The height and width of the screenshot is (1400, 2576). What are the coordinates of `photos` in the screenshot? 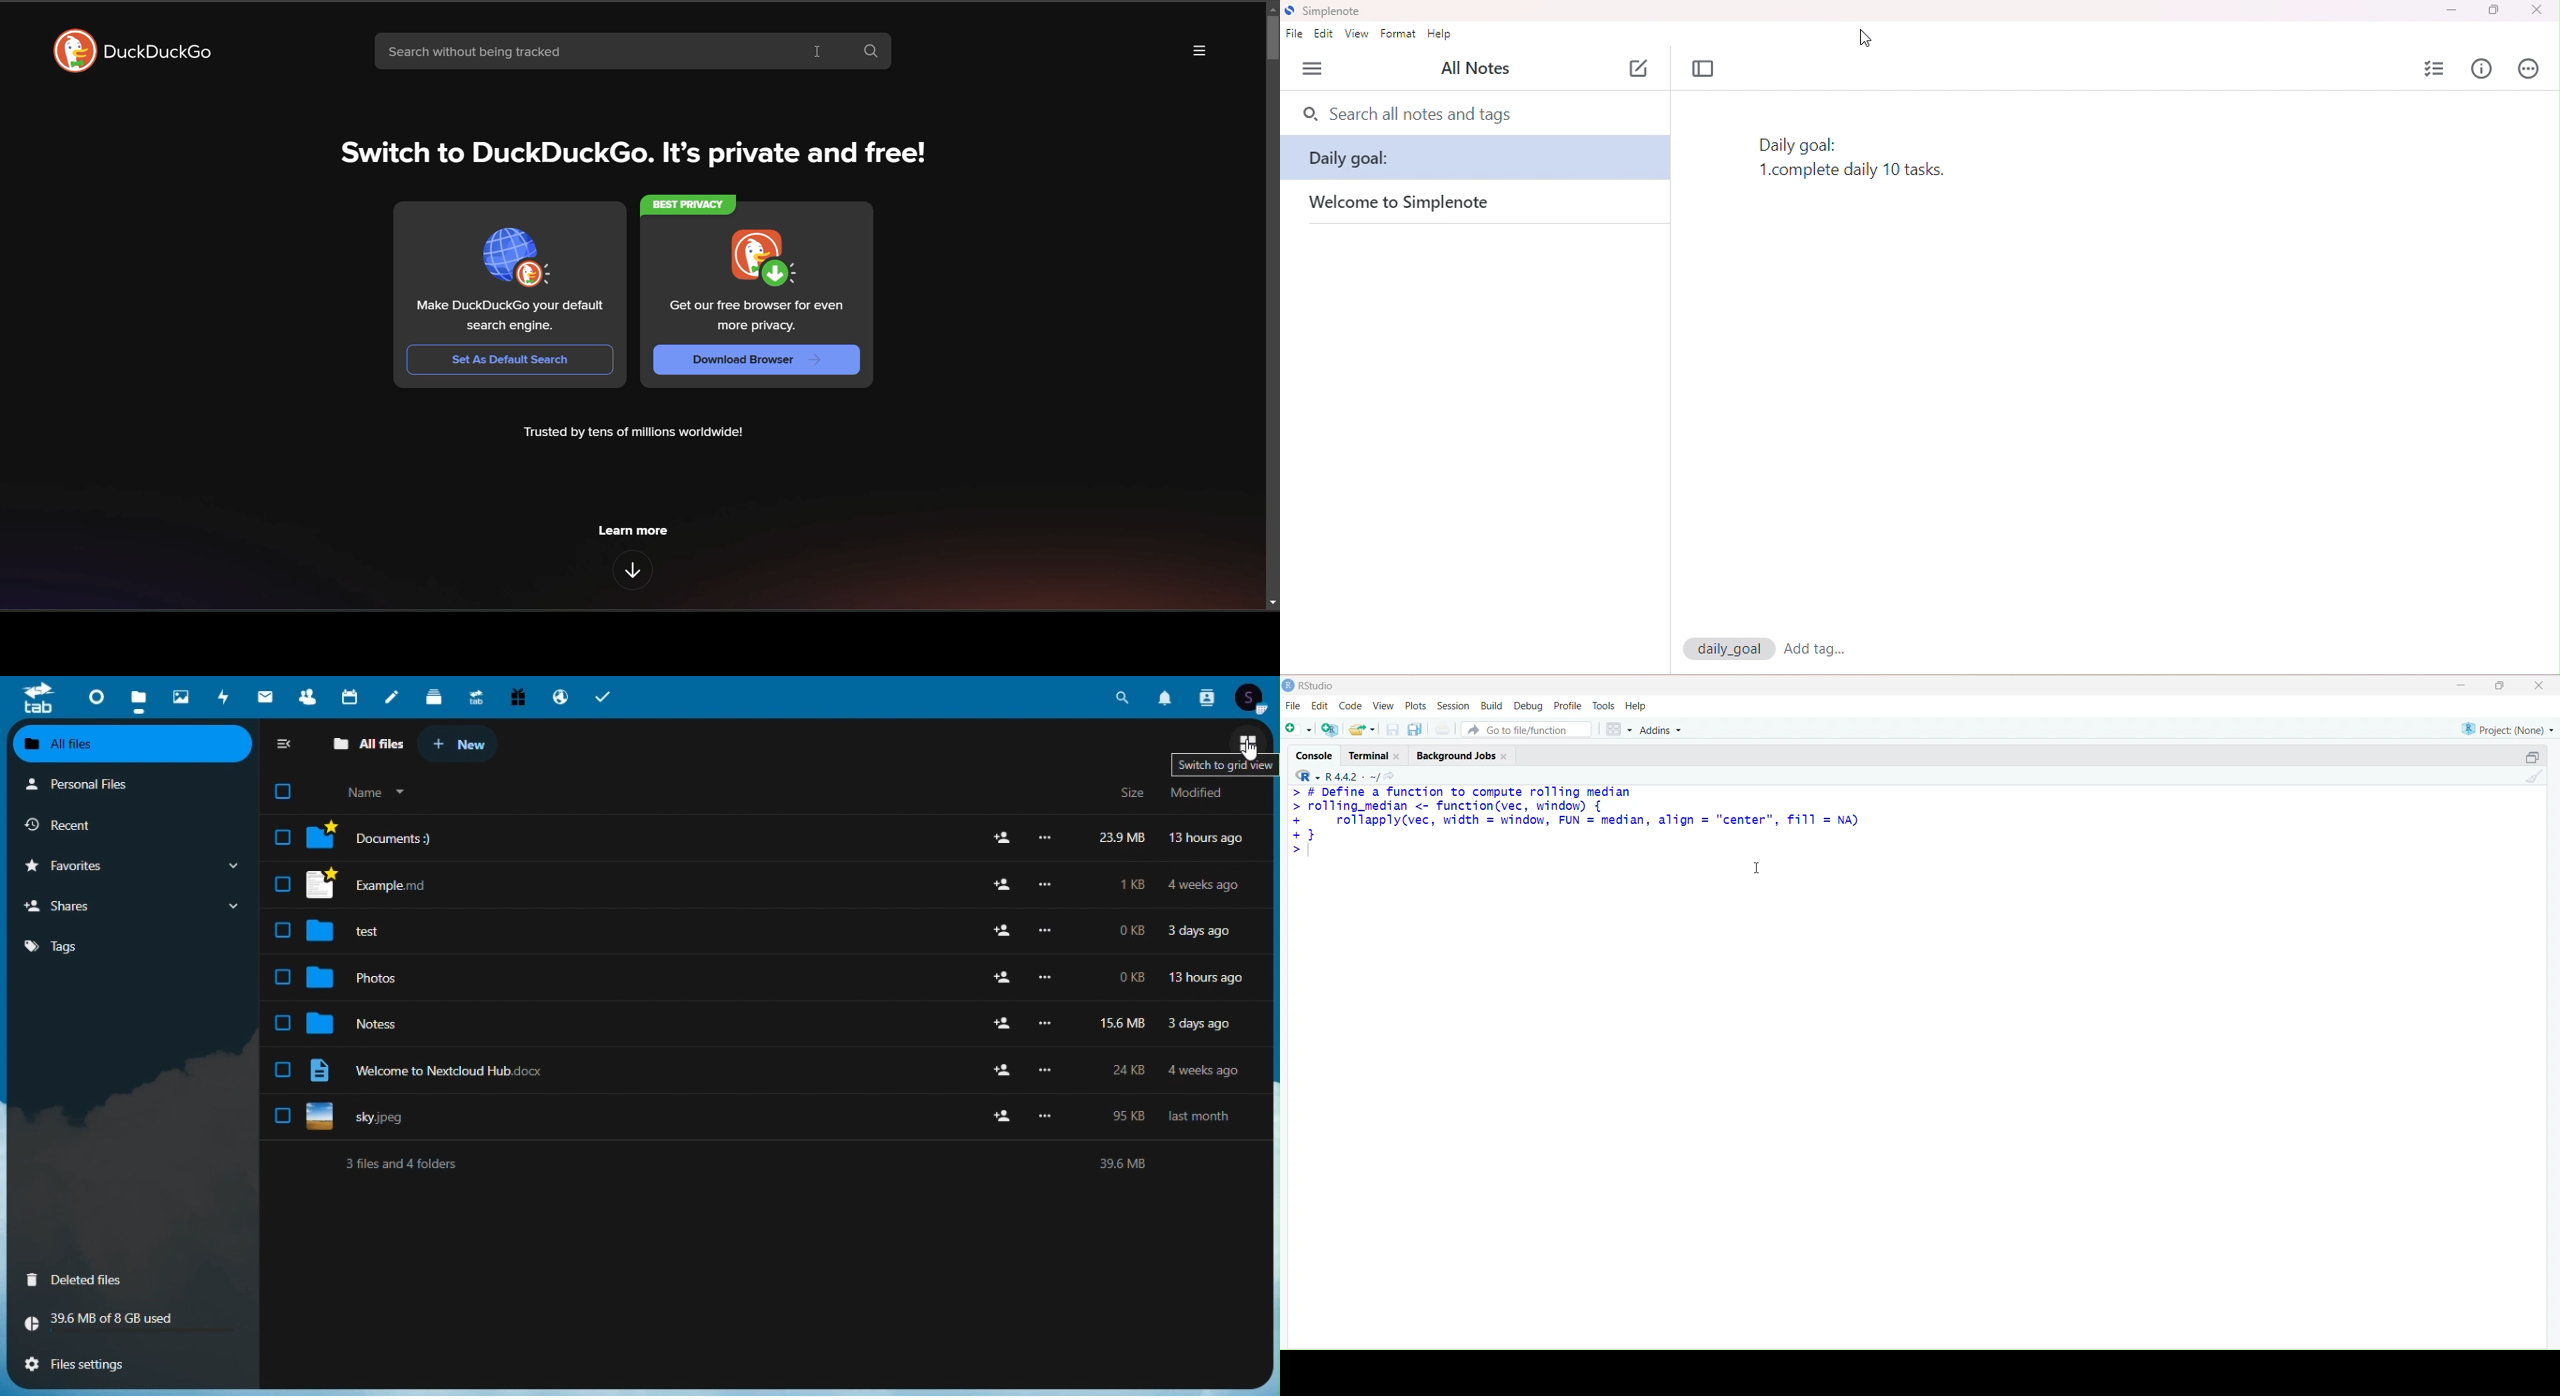 It's located at (179, 693).